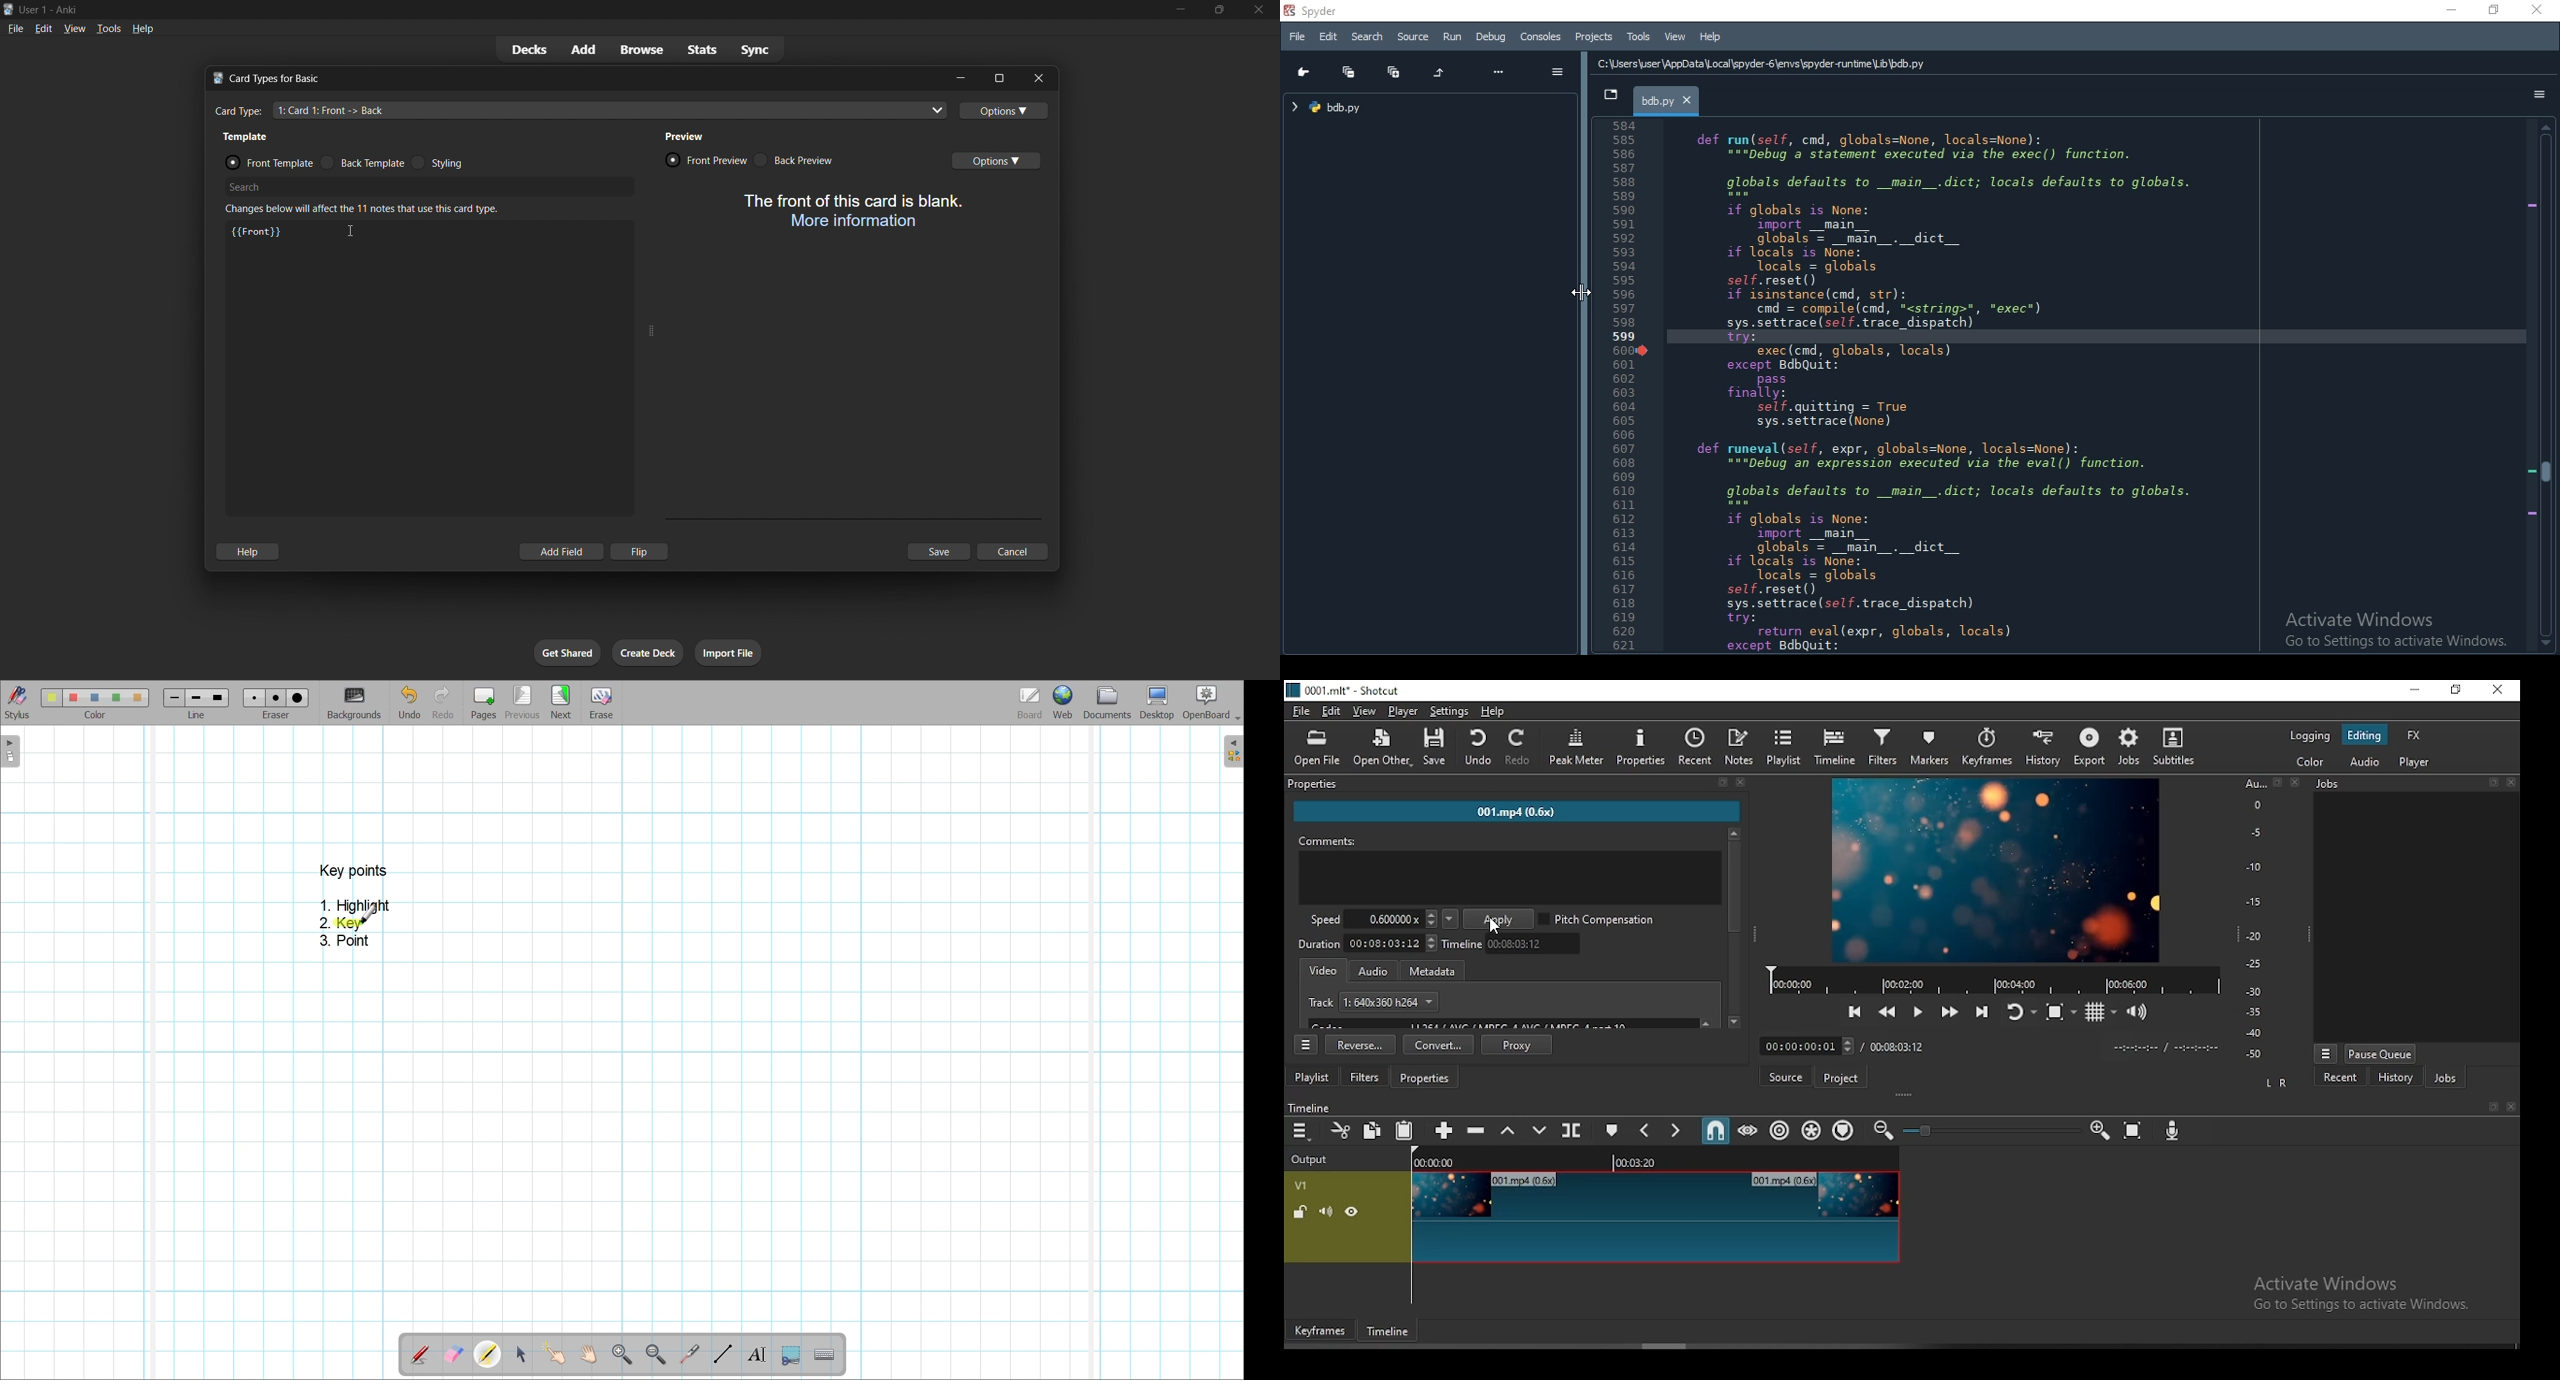 This screenshot has width=2576, height=1400. Describe the element at coordinates (1371, 1000) in the screenshot. I see `track` at that location.